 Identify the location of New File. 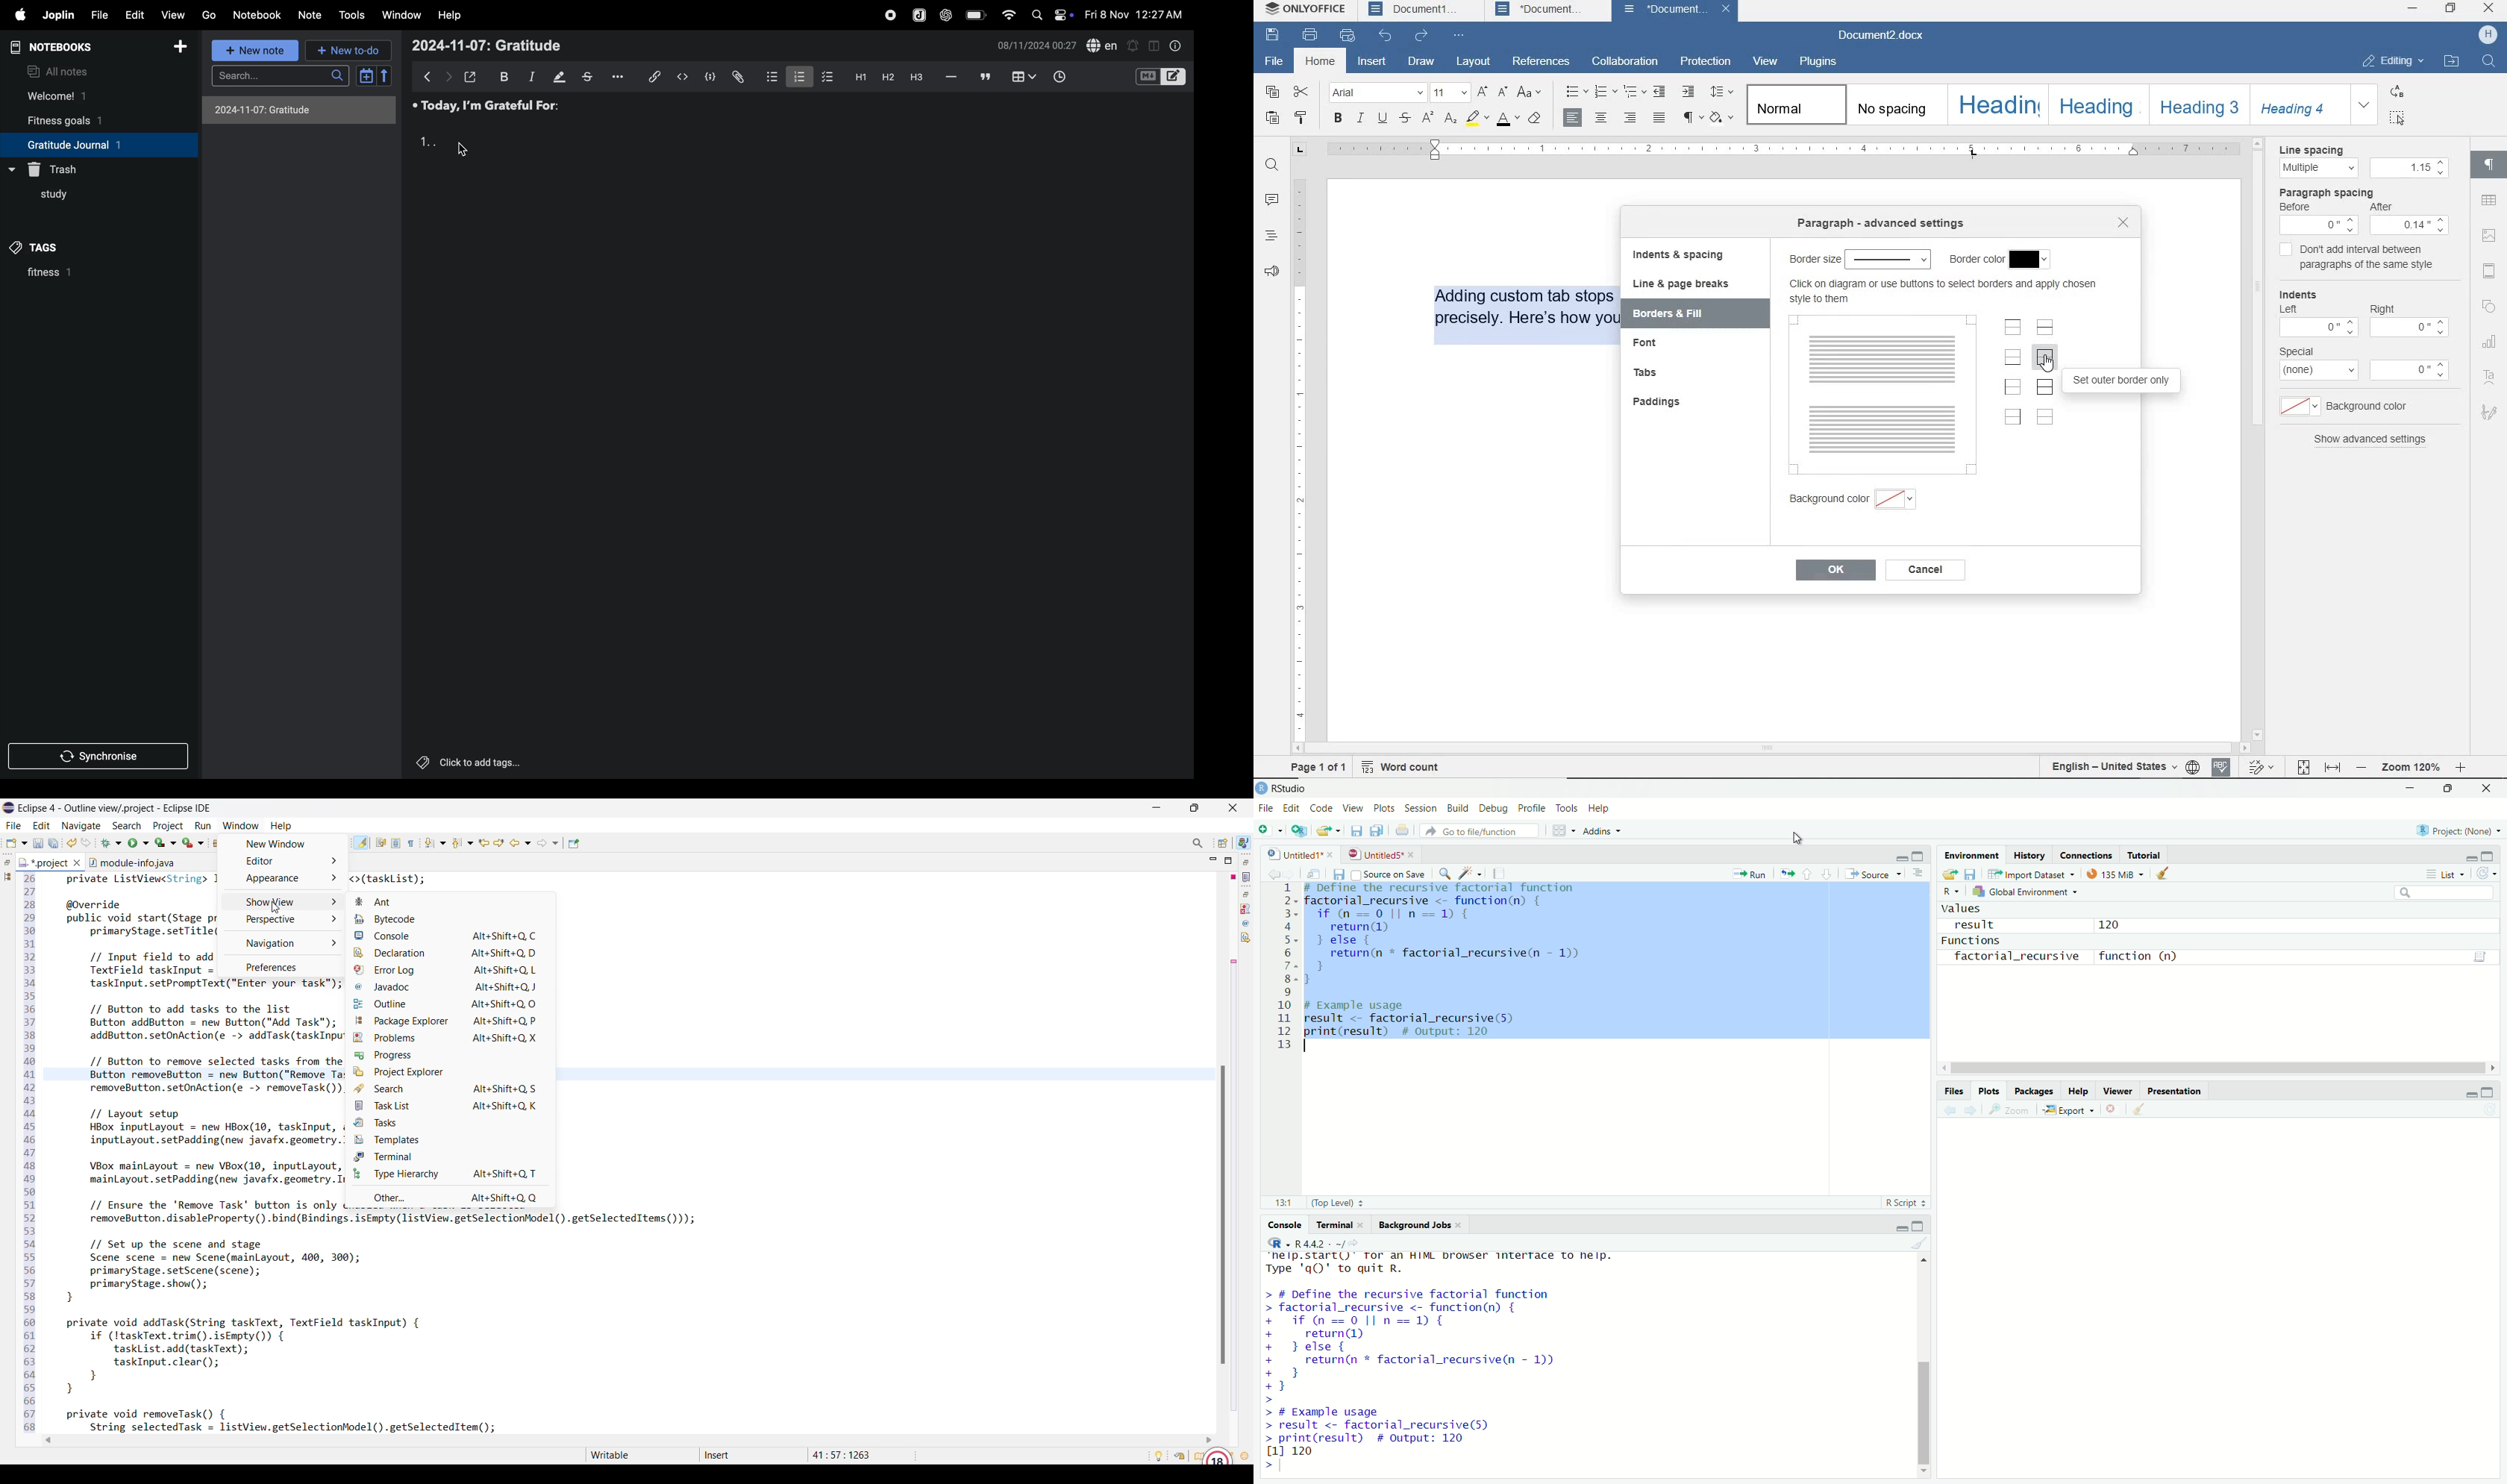
(1269, 831).